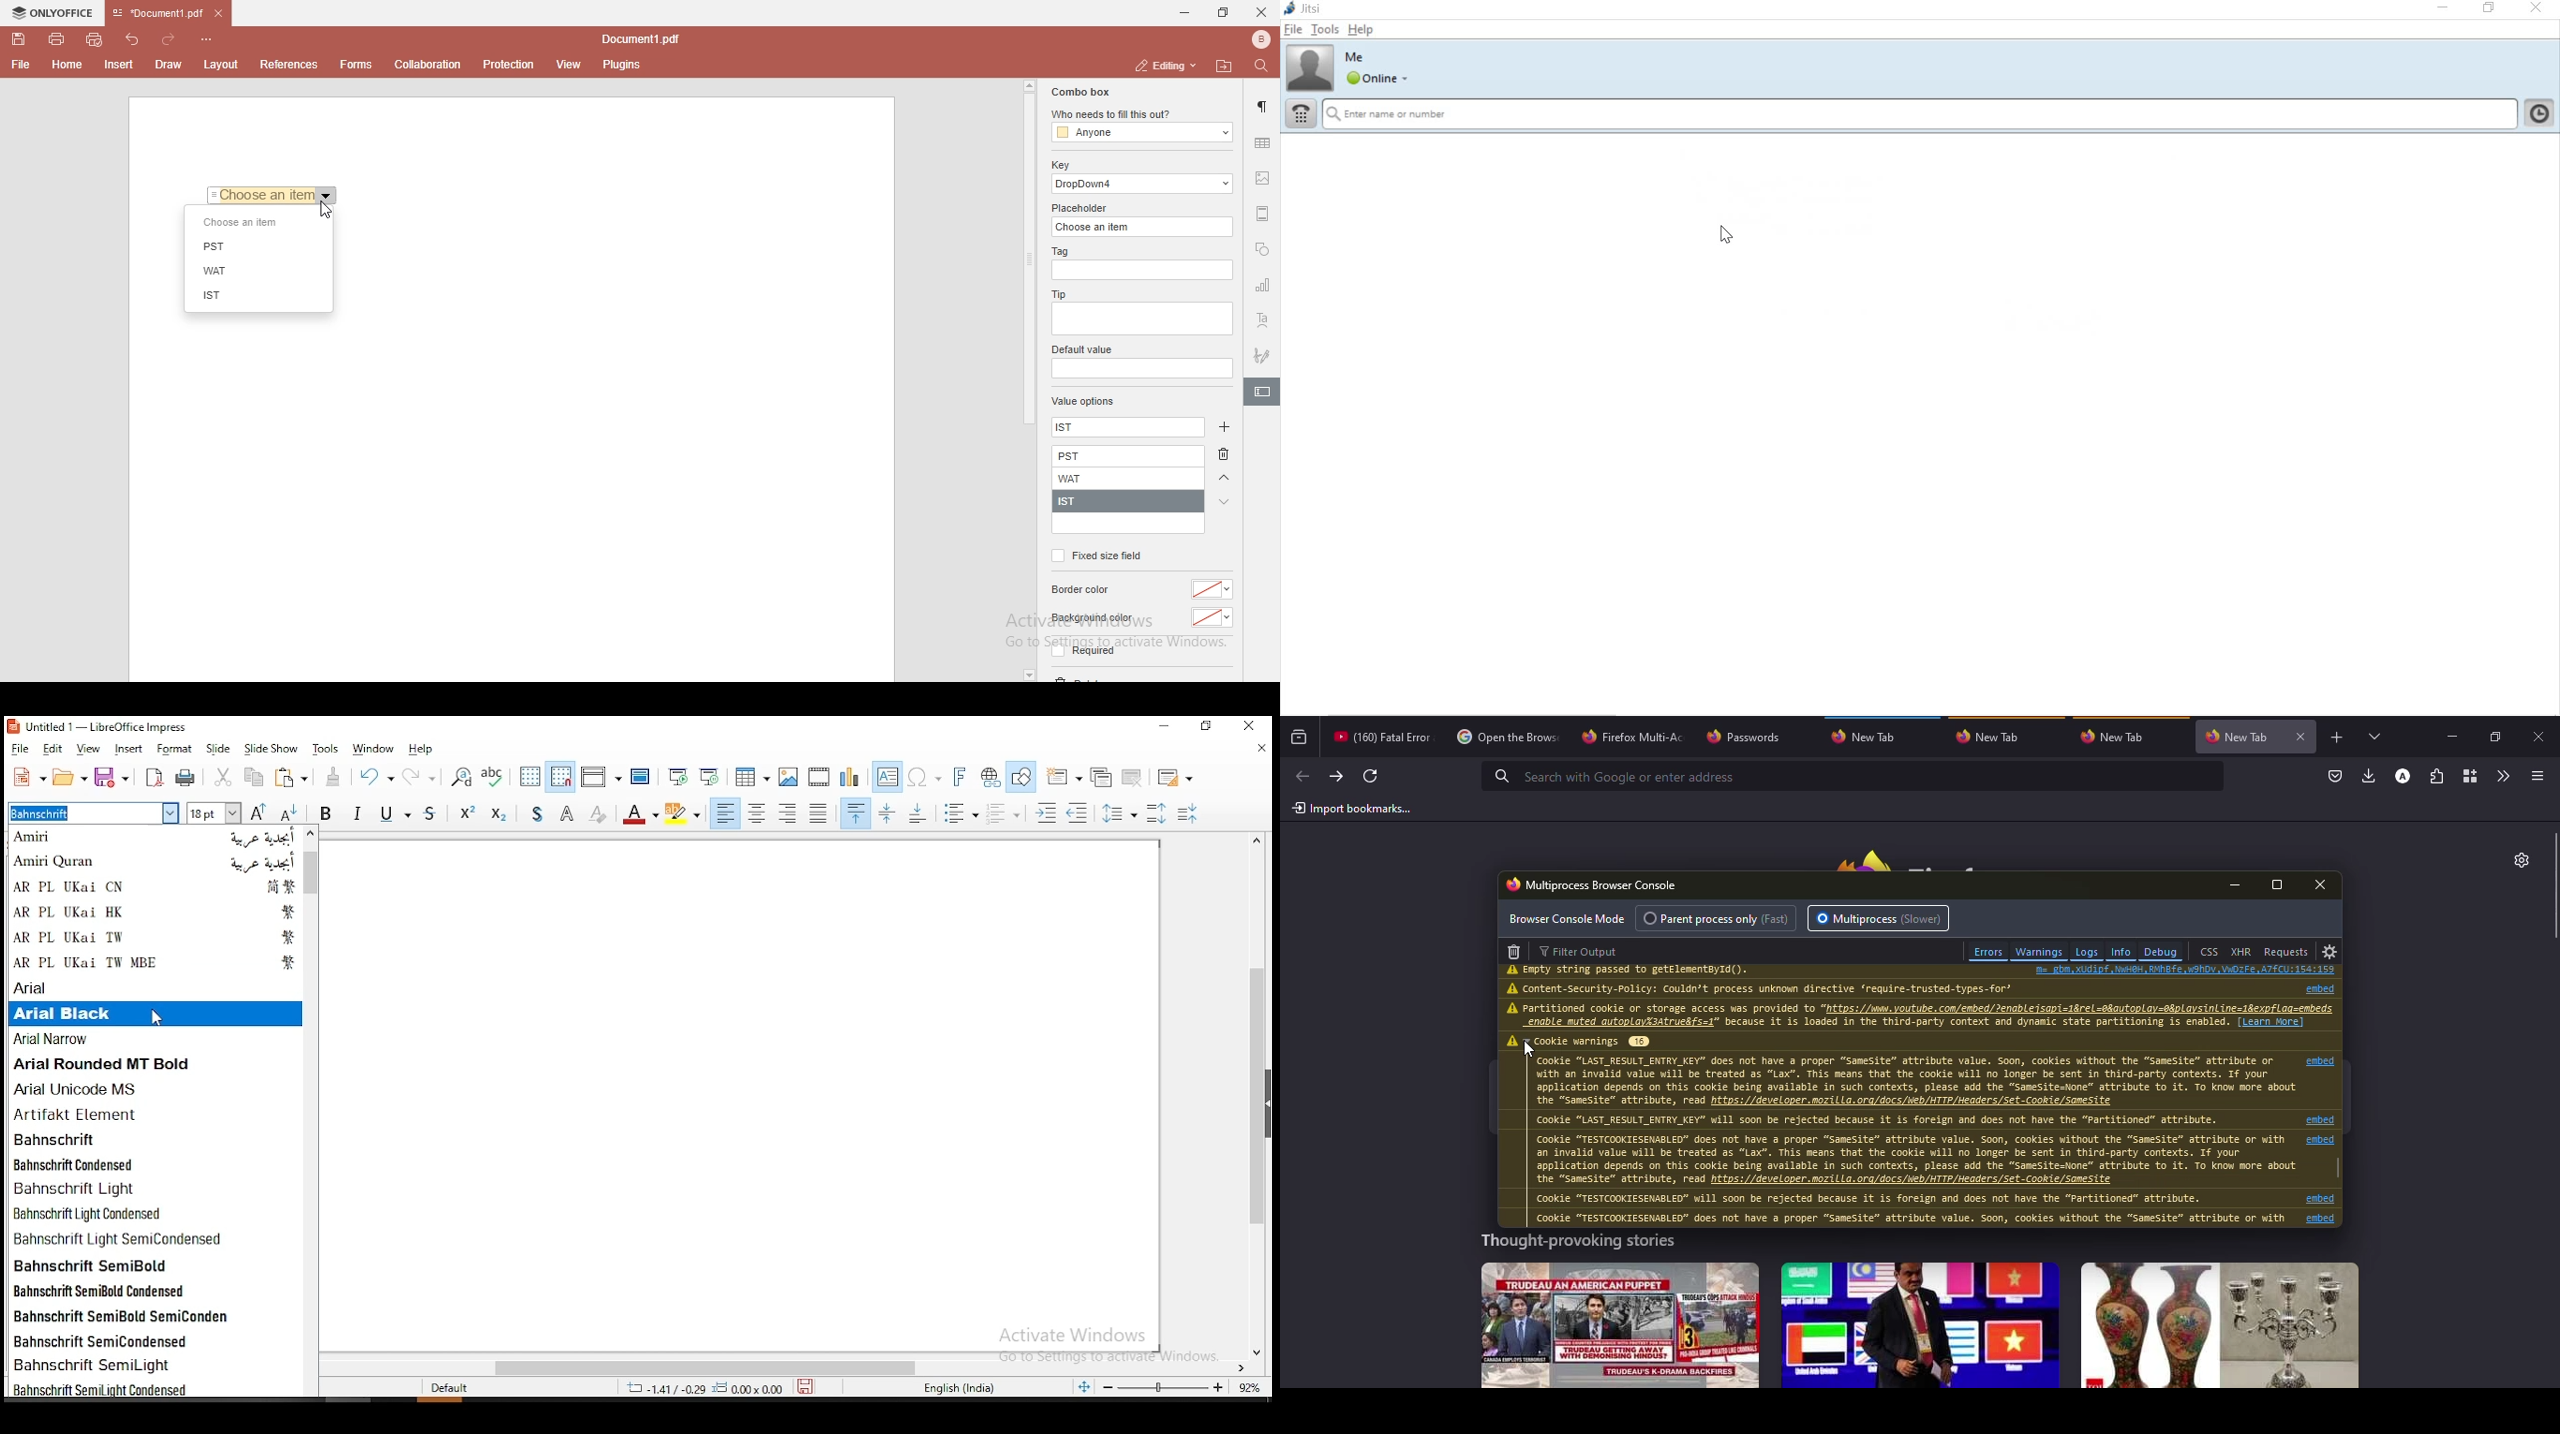 This screenshot has height=1456, width=2576. I want to click on edit, so click(56, 749).